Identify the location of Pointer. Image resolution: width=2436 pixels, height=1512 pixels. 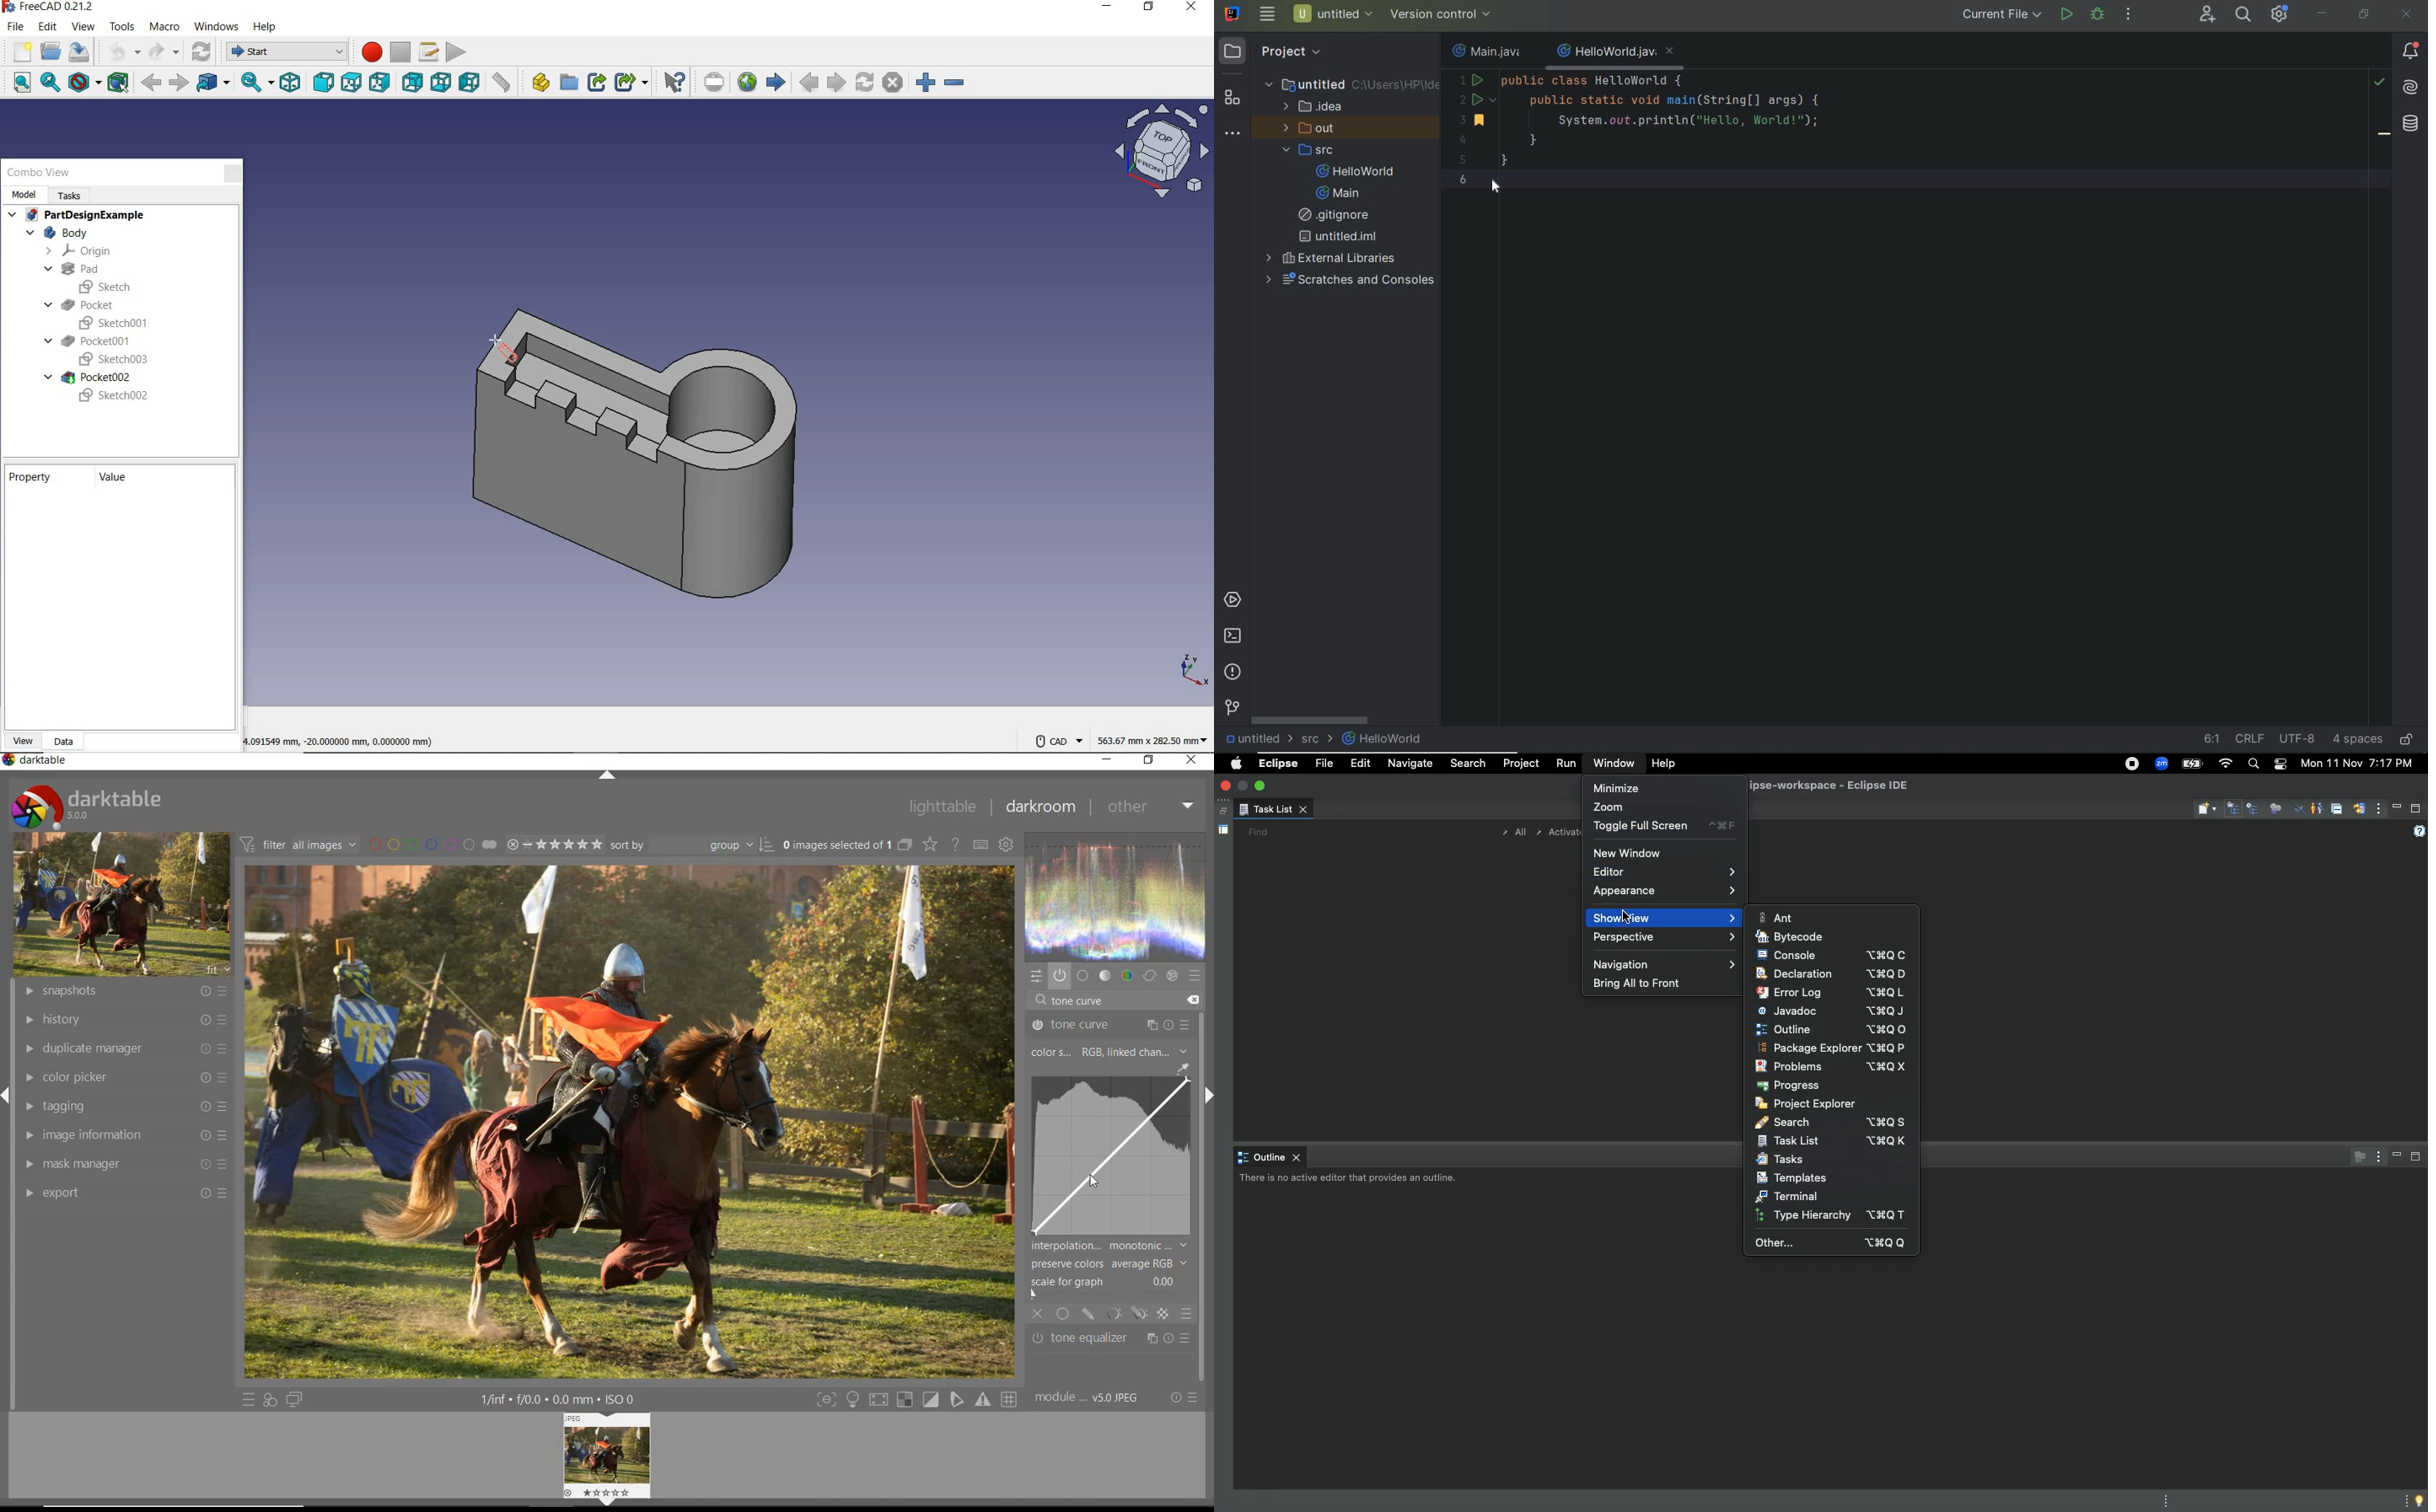
(494, 338).